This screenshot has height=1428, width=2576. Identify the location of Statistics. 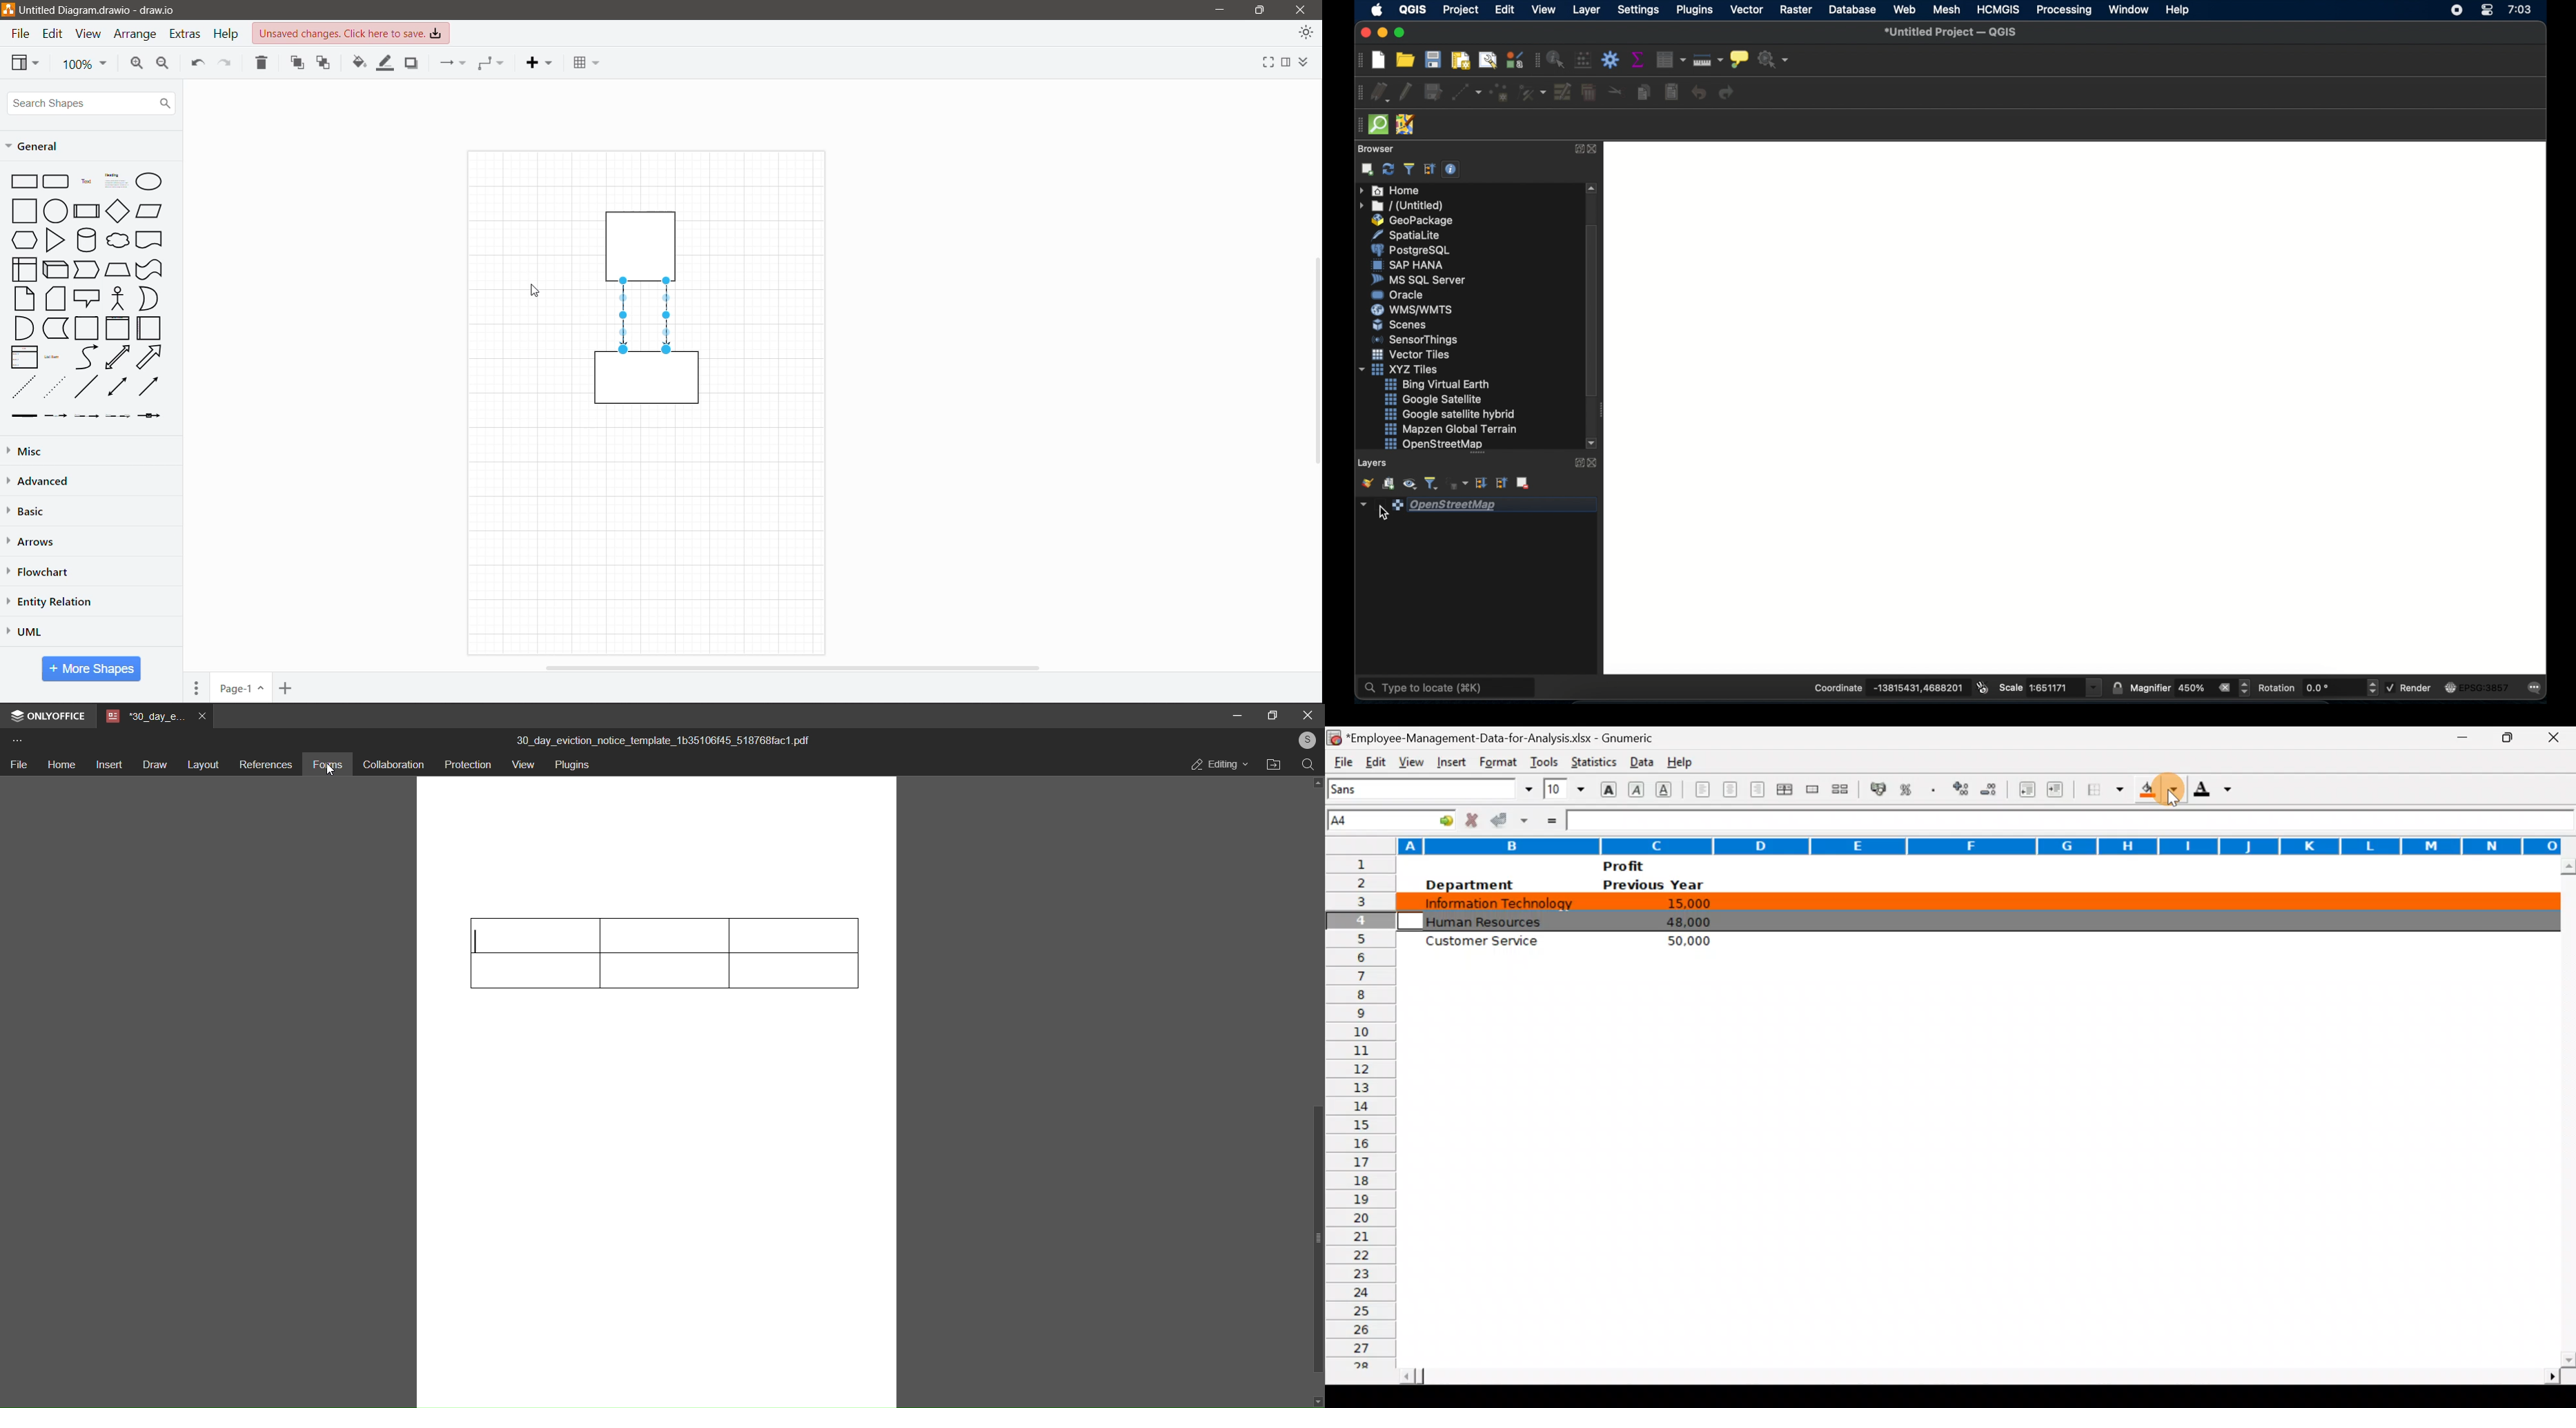
(1592, 759).